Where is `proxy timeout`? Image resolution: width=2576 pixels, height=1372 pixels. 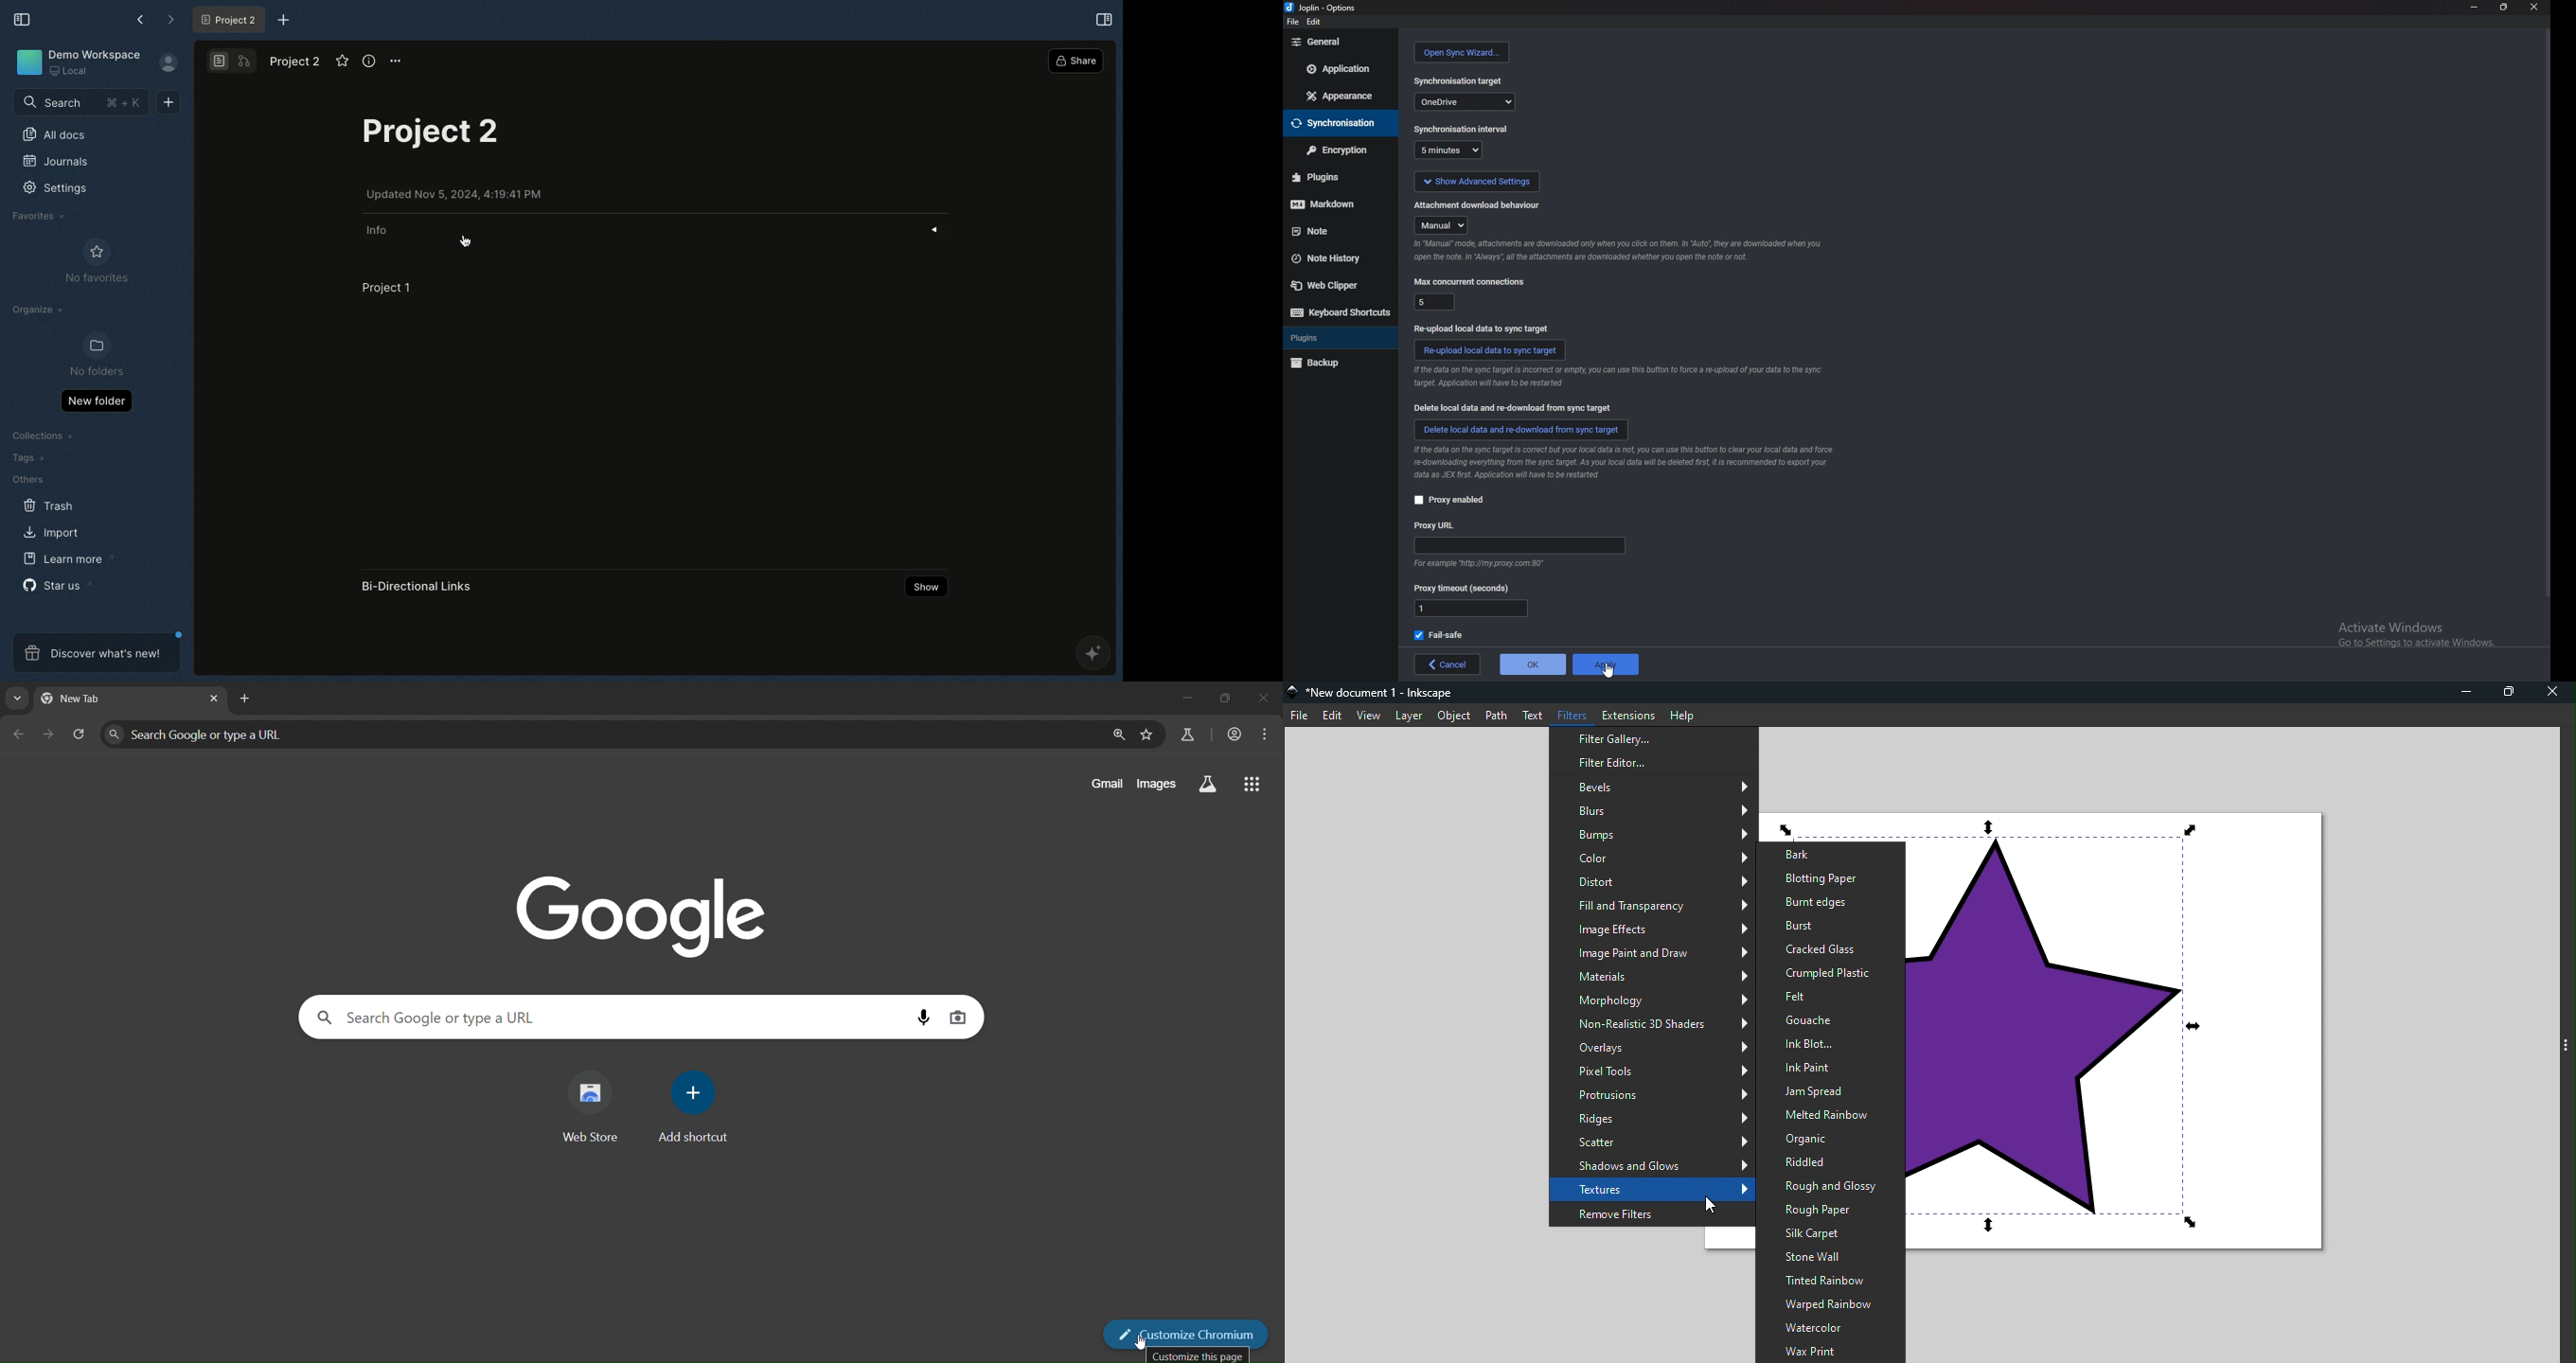 proxy timeout is located at coordinates (1462, 589).